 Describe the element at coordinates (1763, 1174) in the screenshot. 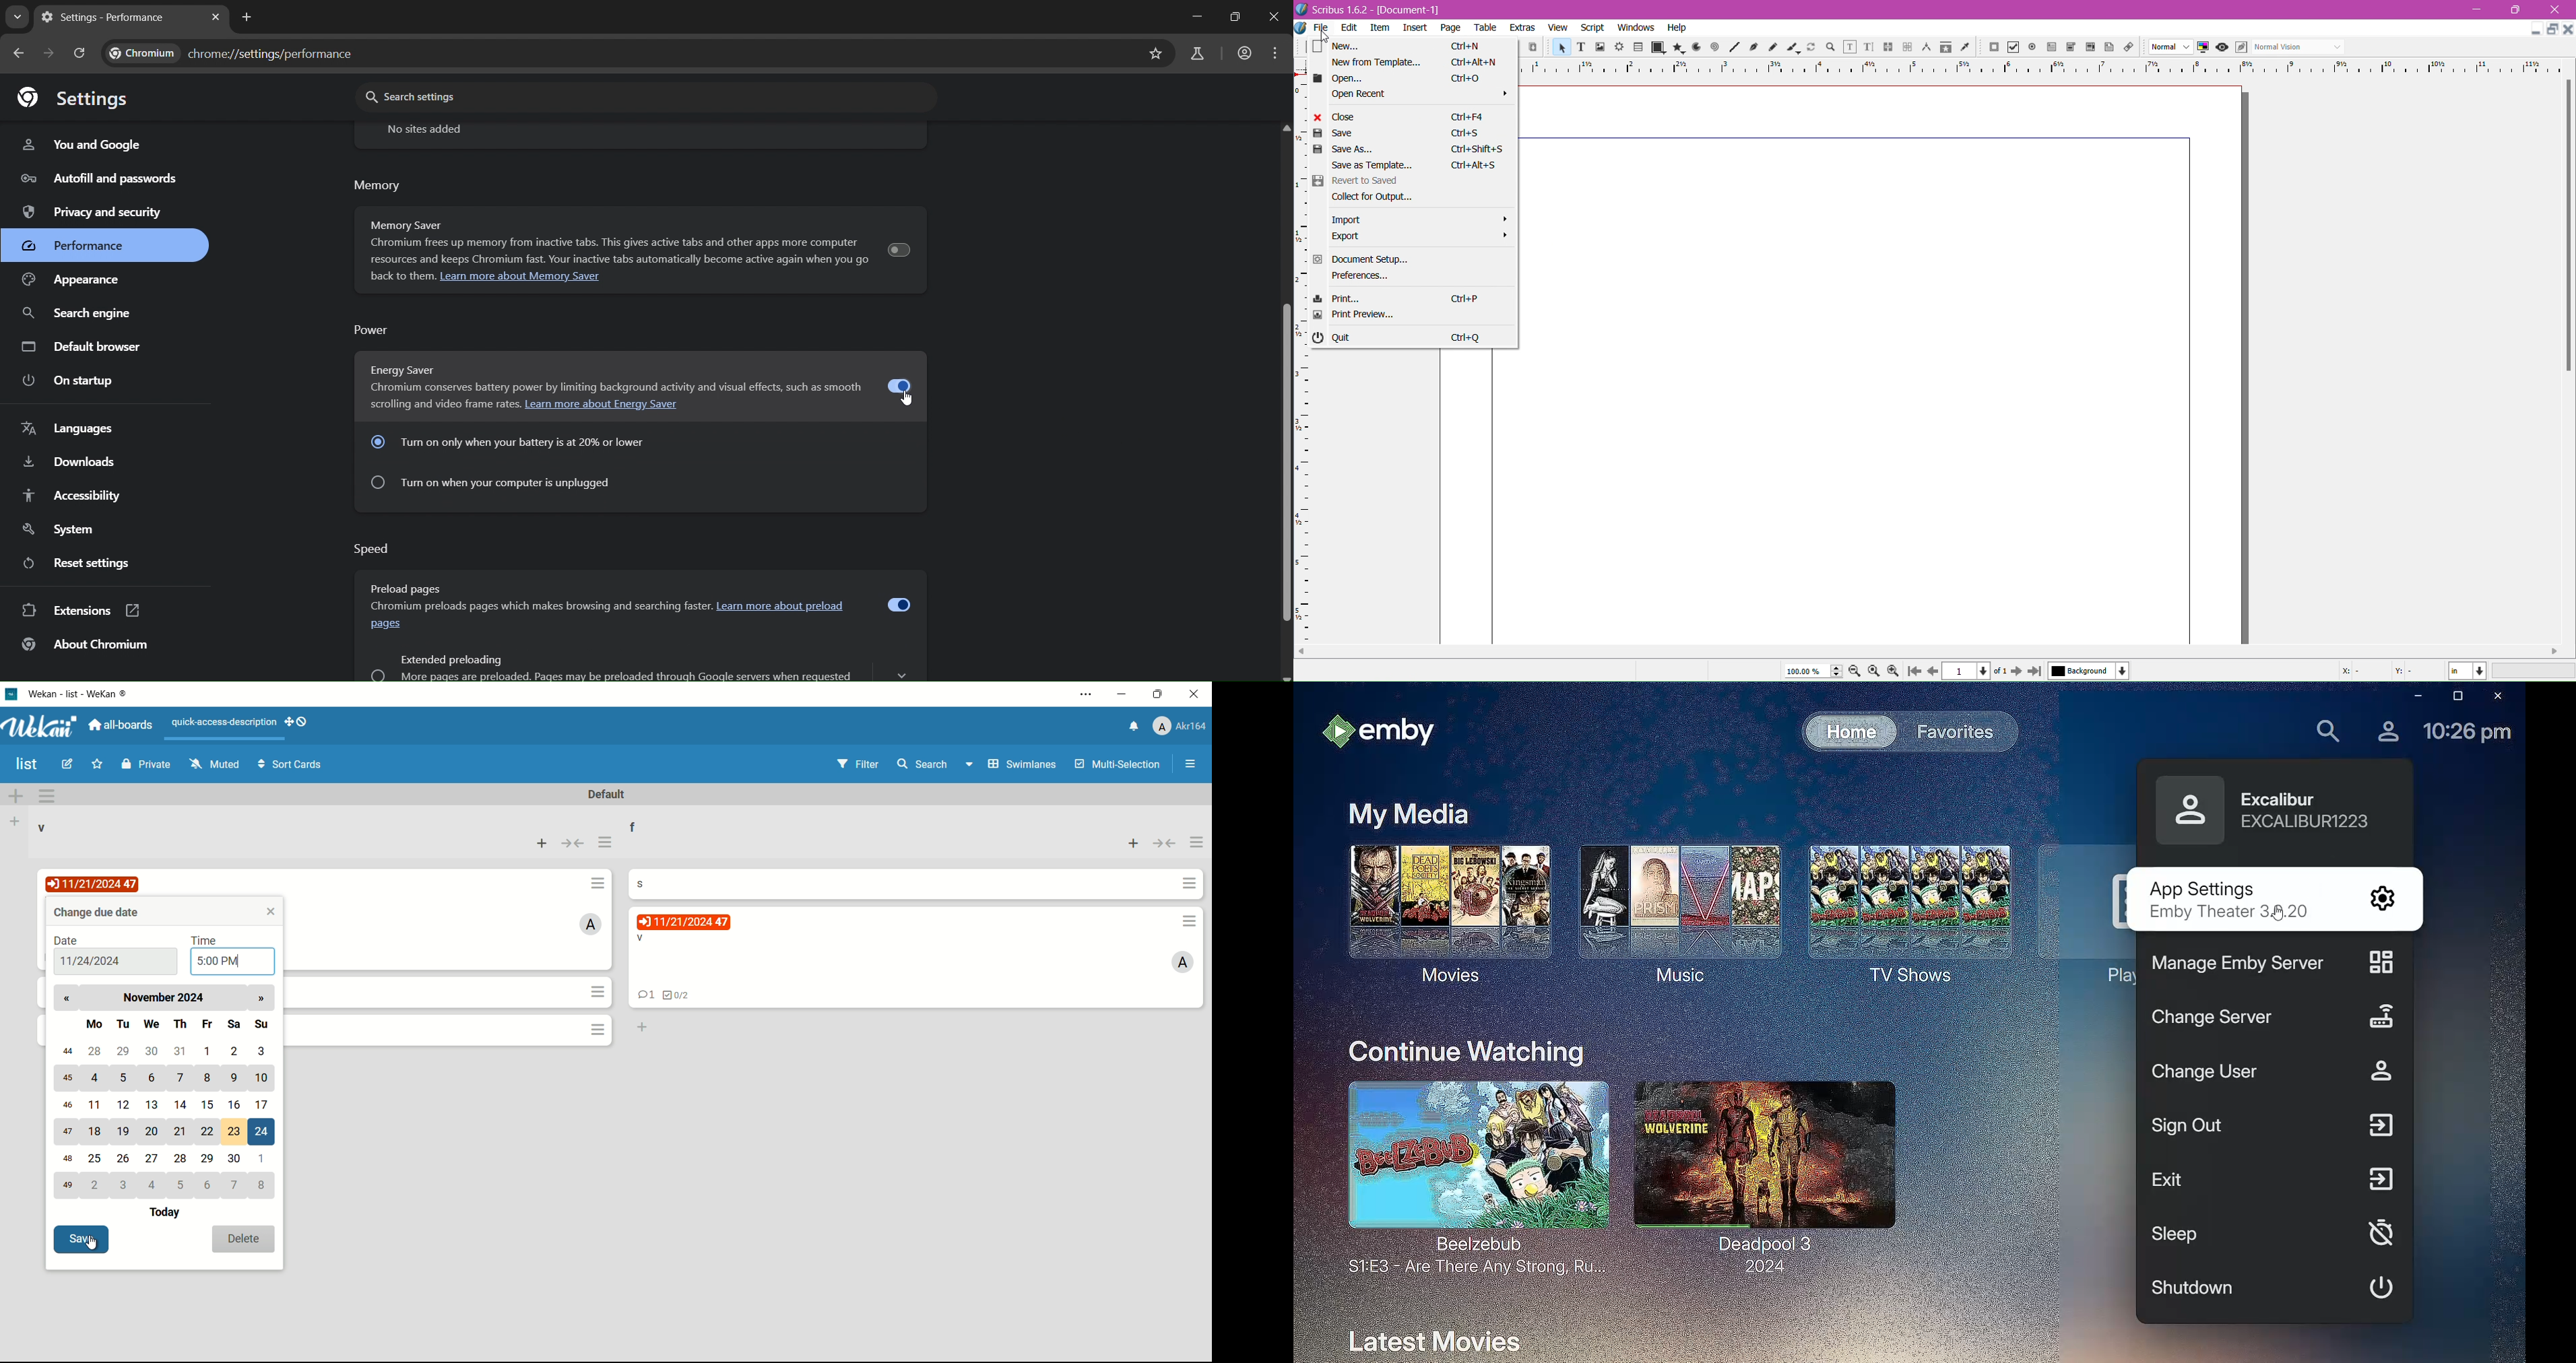

I see `Deadpool 3` at that location.